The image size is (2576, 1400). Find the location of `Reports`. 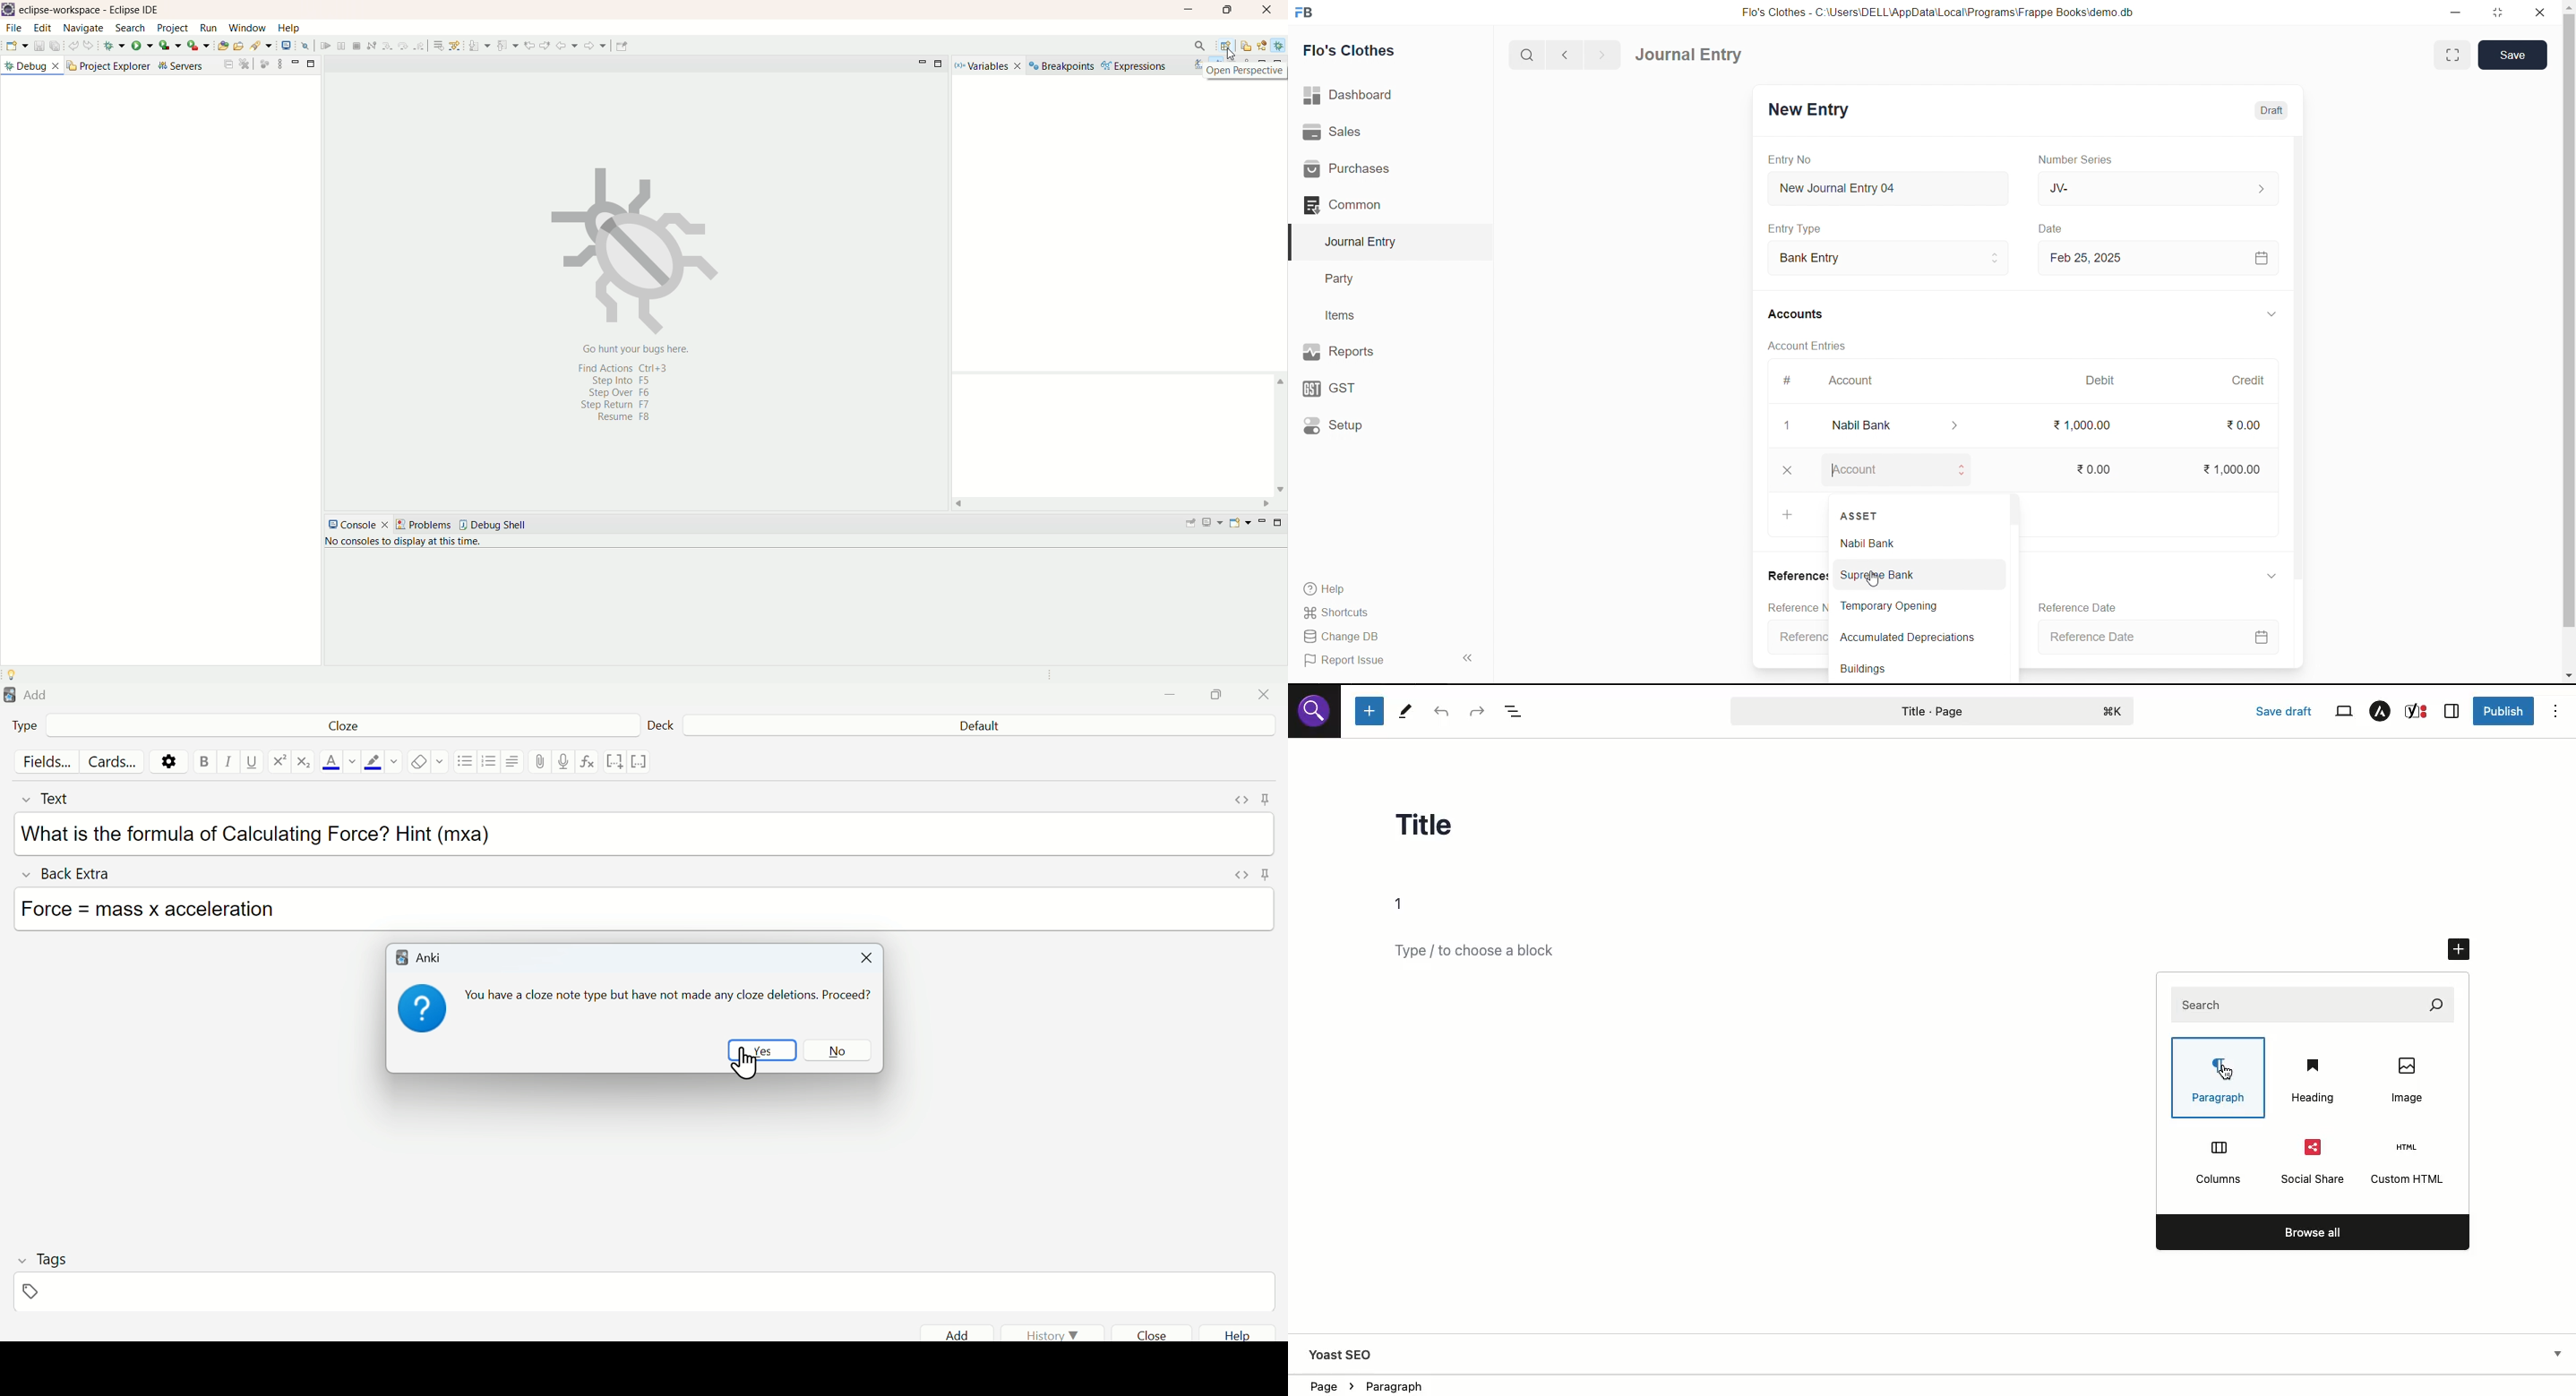

Reports is located at coordinates (1382, 351).